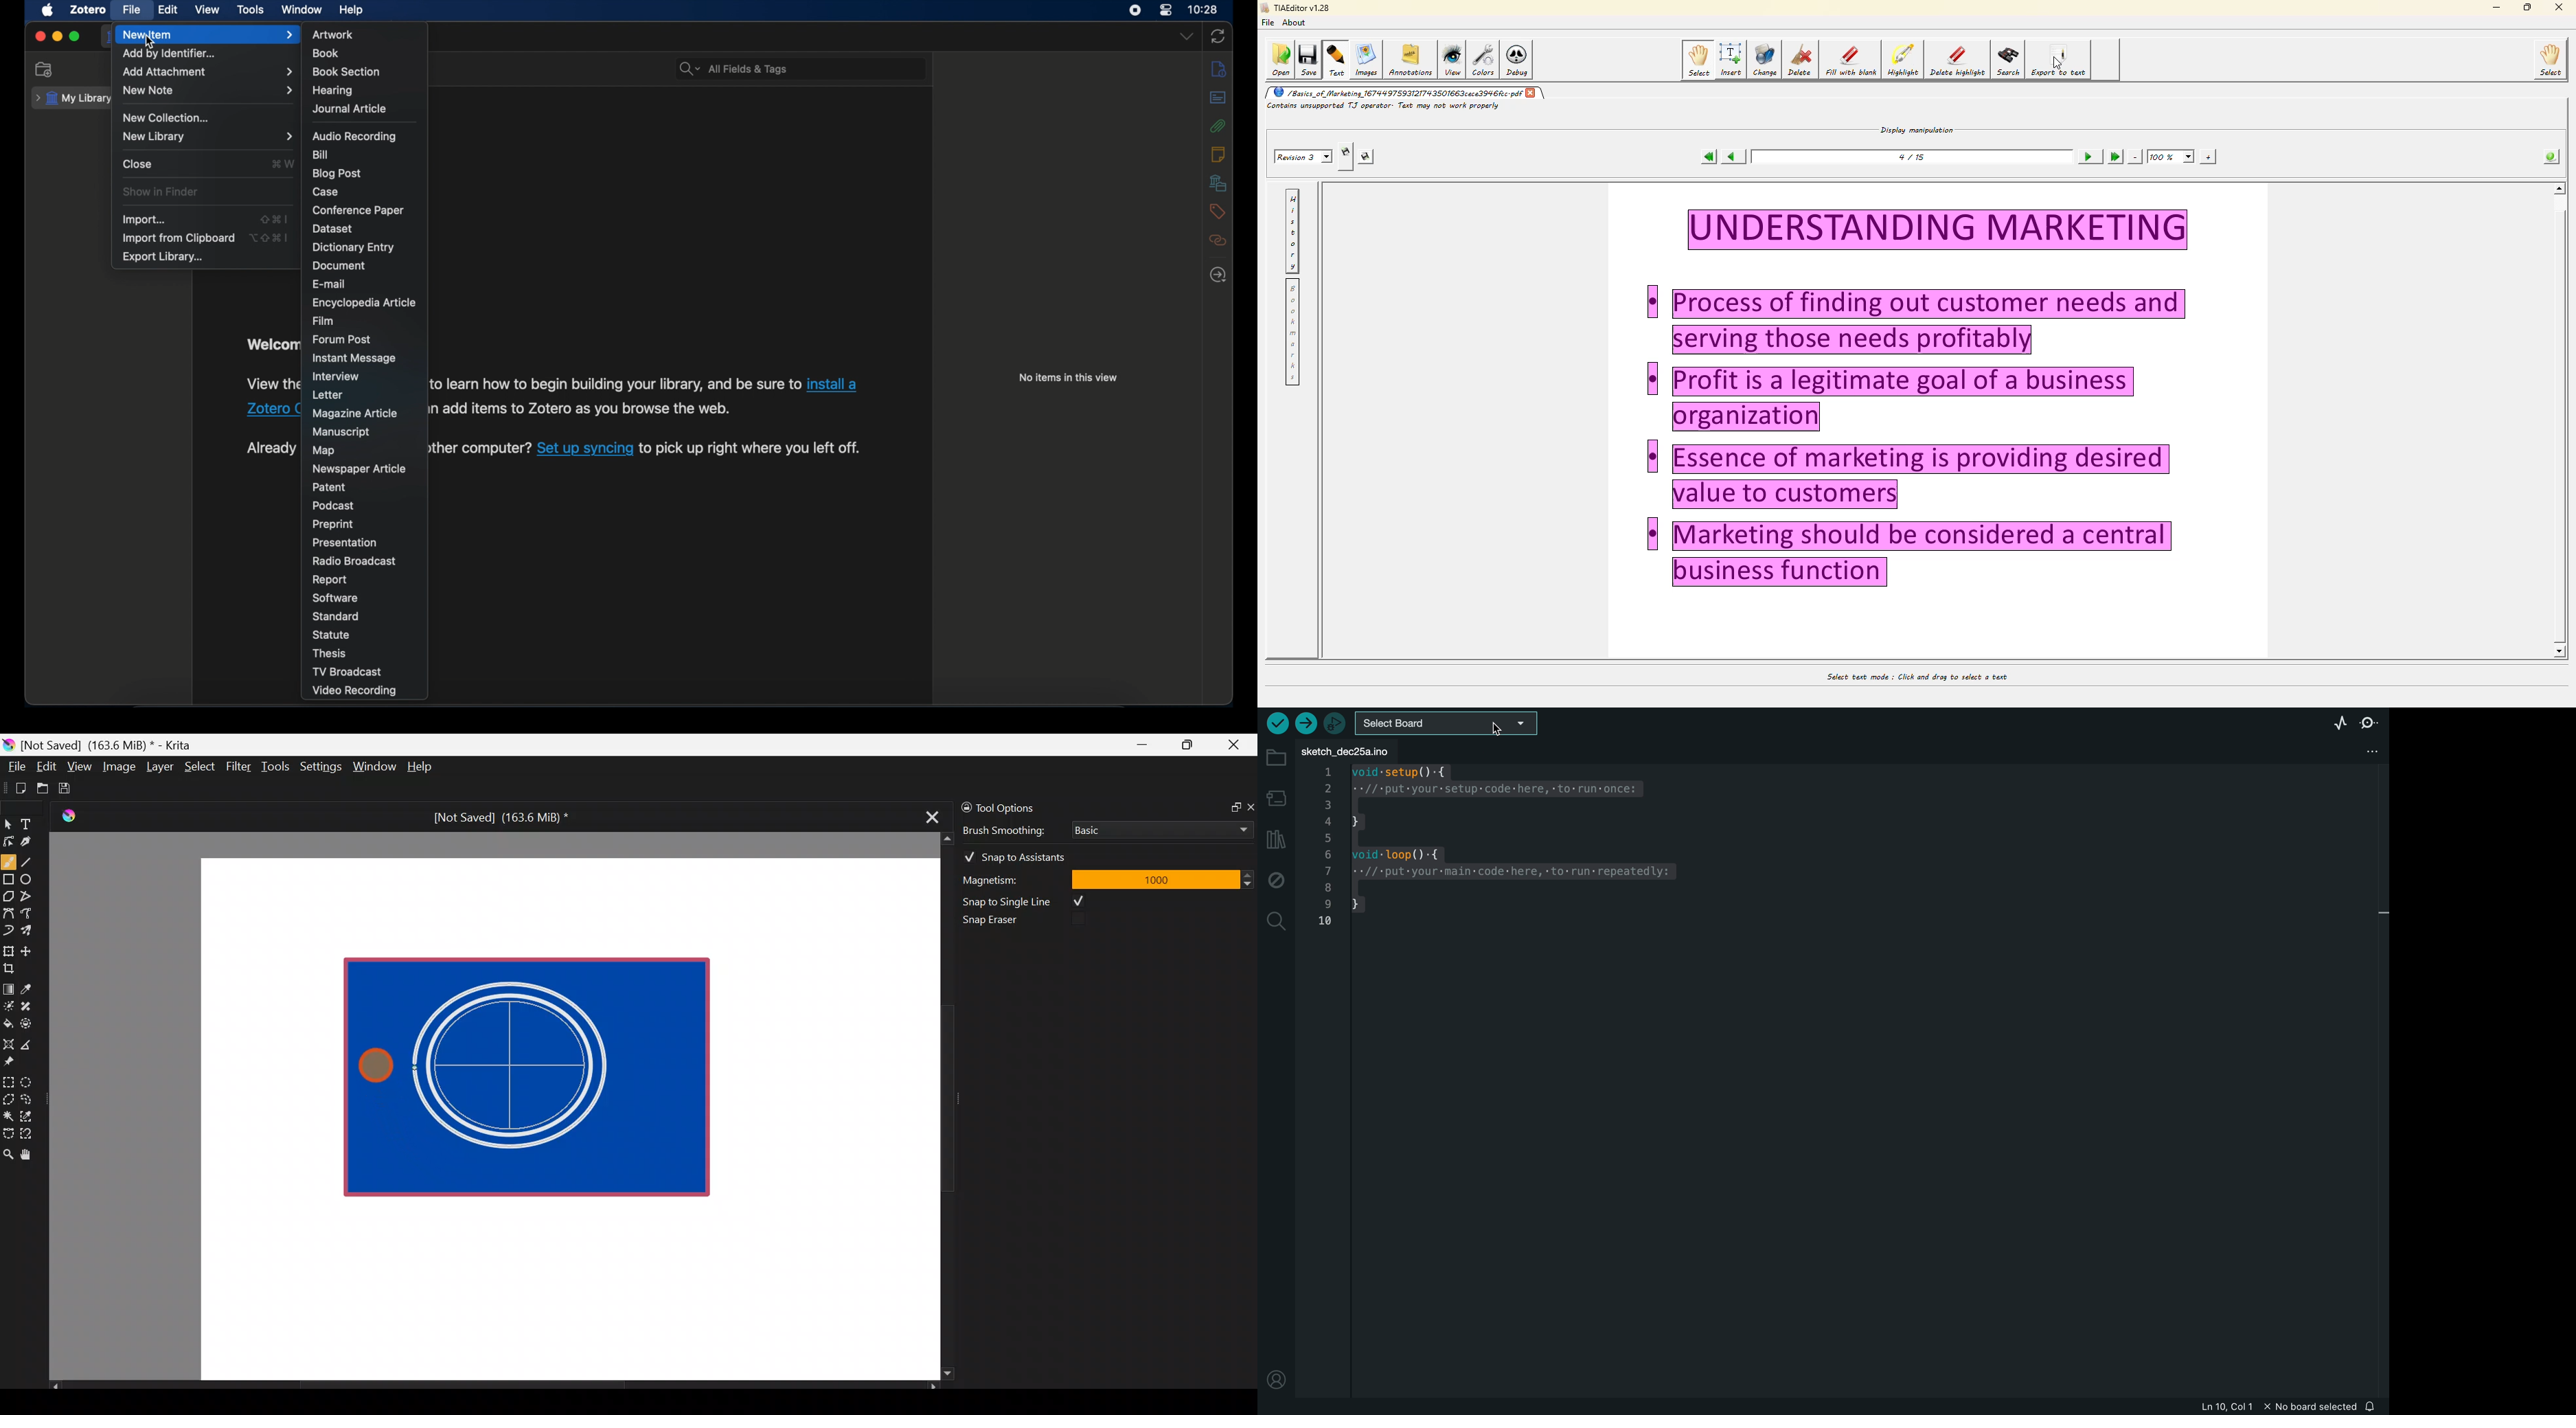 This screenshot has width=2576, height=1428. I want to click on add attachments, so click(207, 72).